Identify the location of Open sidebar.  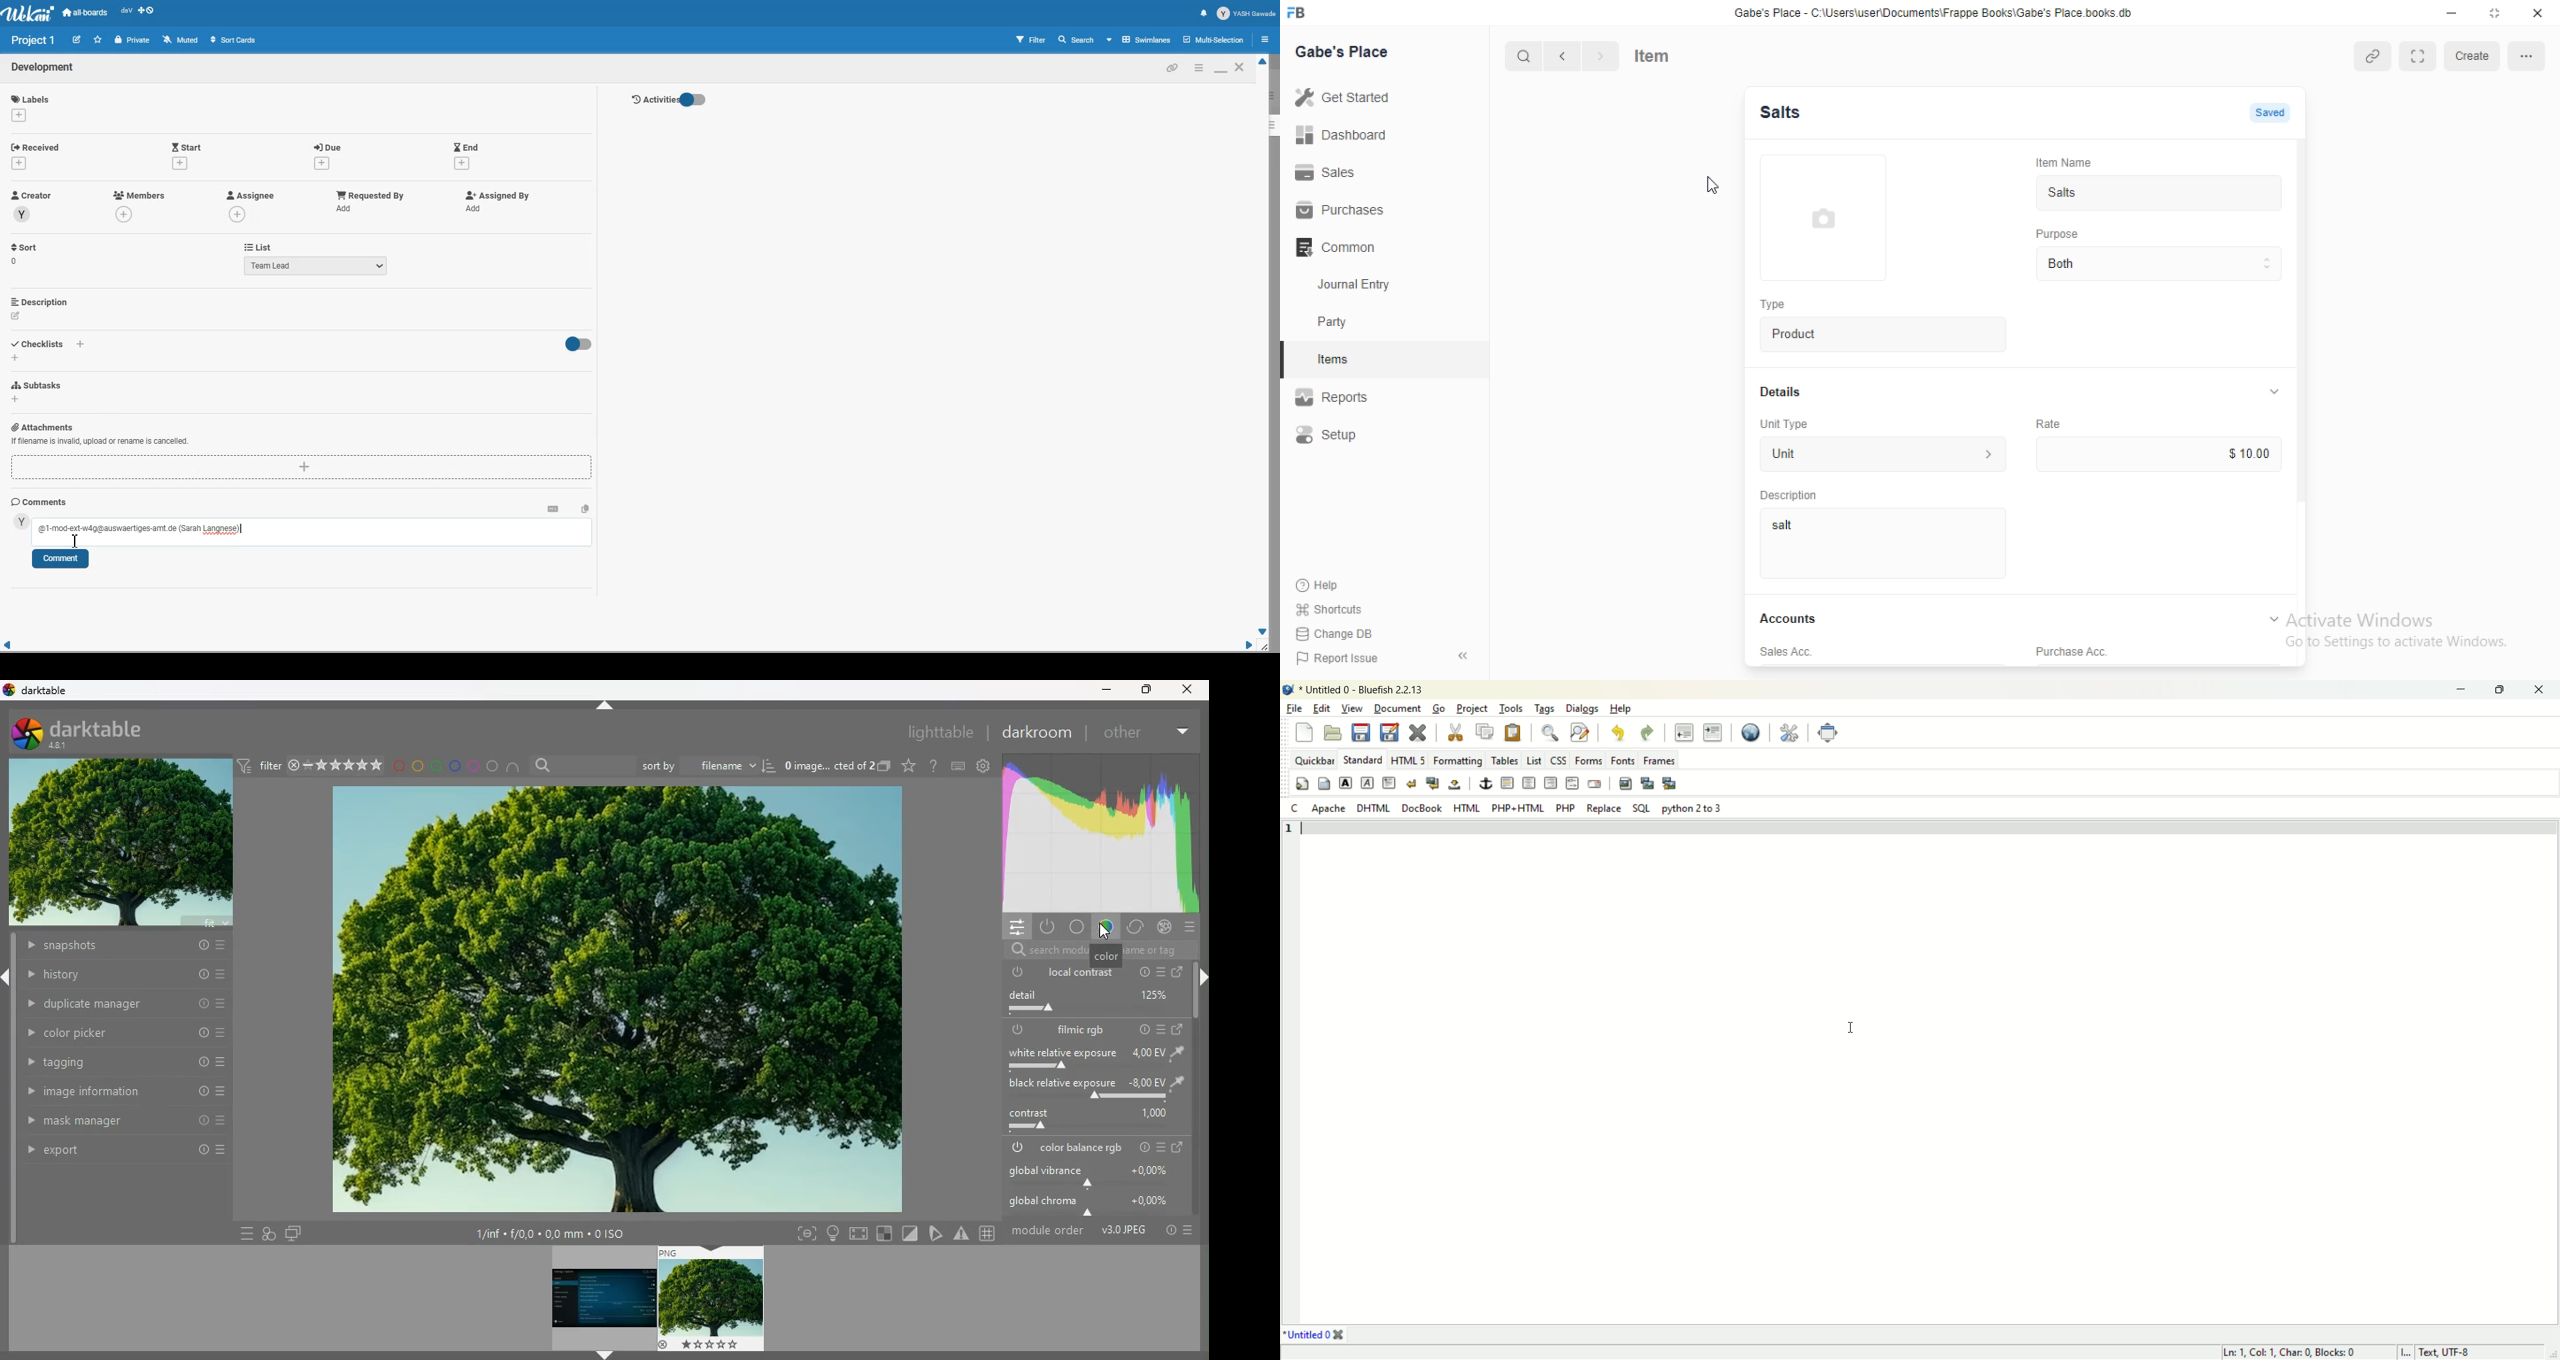
(1267, 39).